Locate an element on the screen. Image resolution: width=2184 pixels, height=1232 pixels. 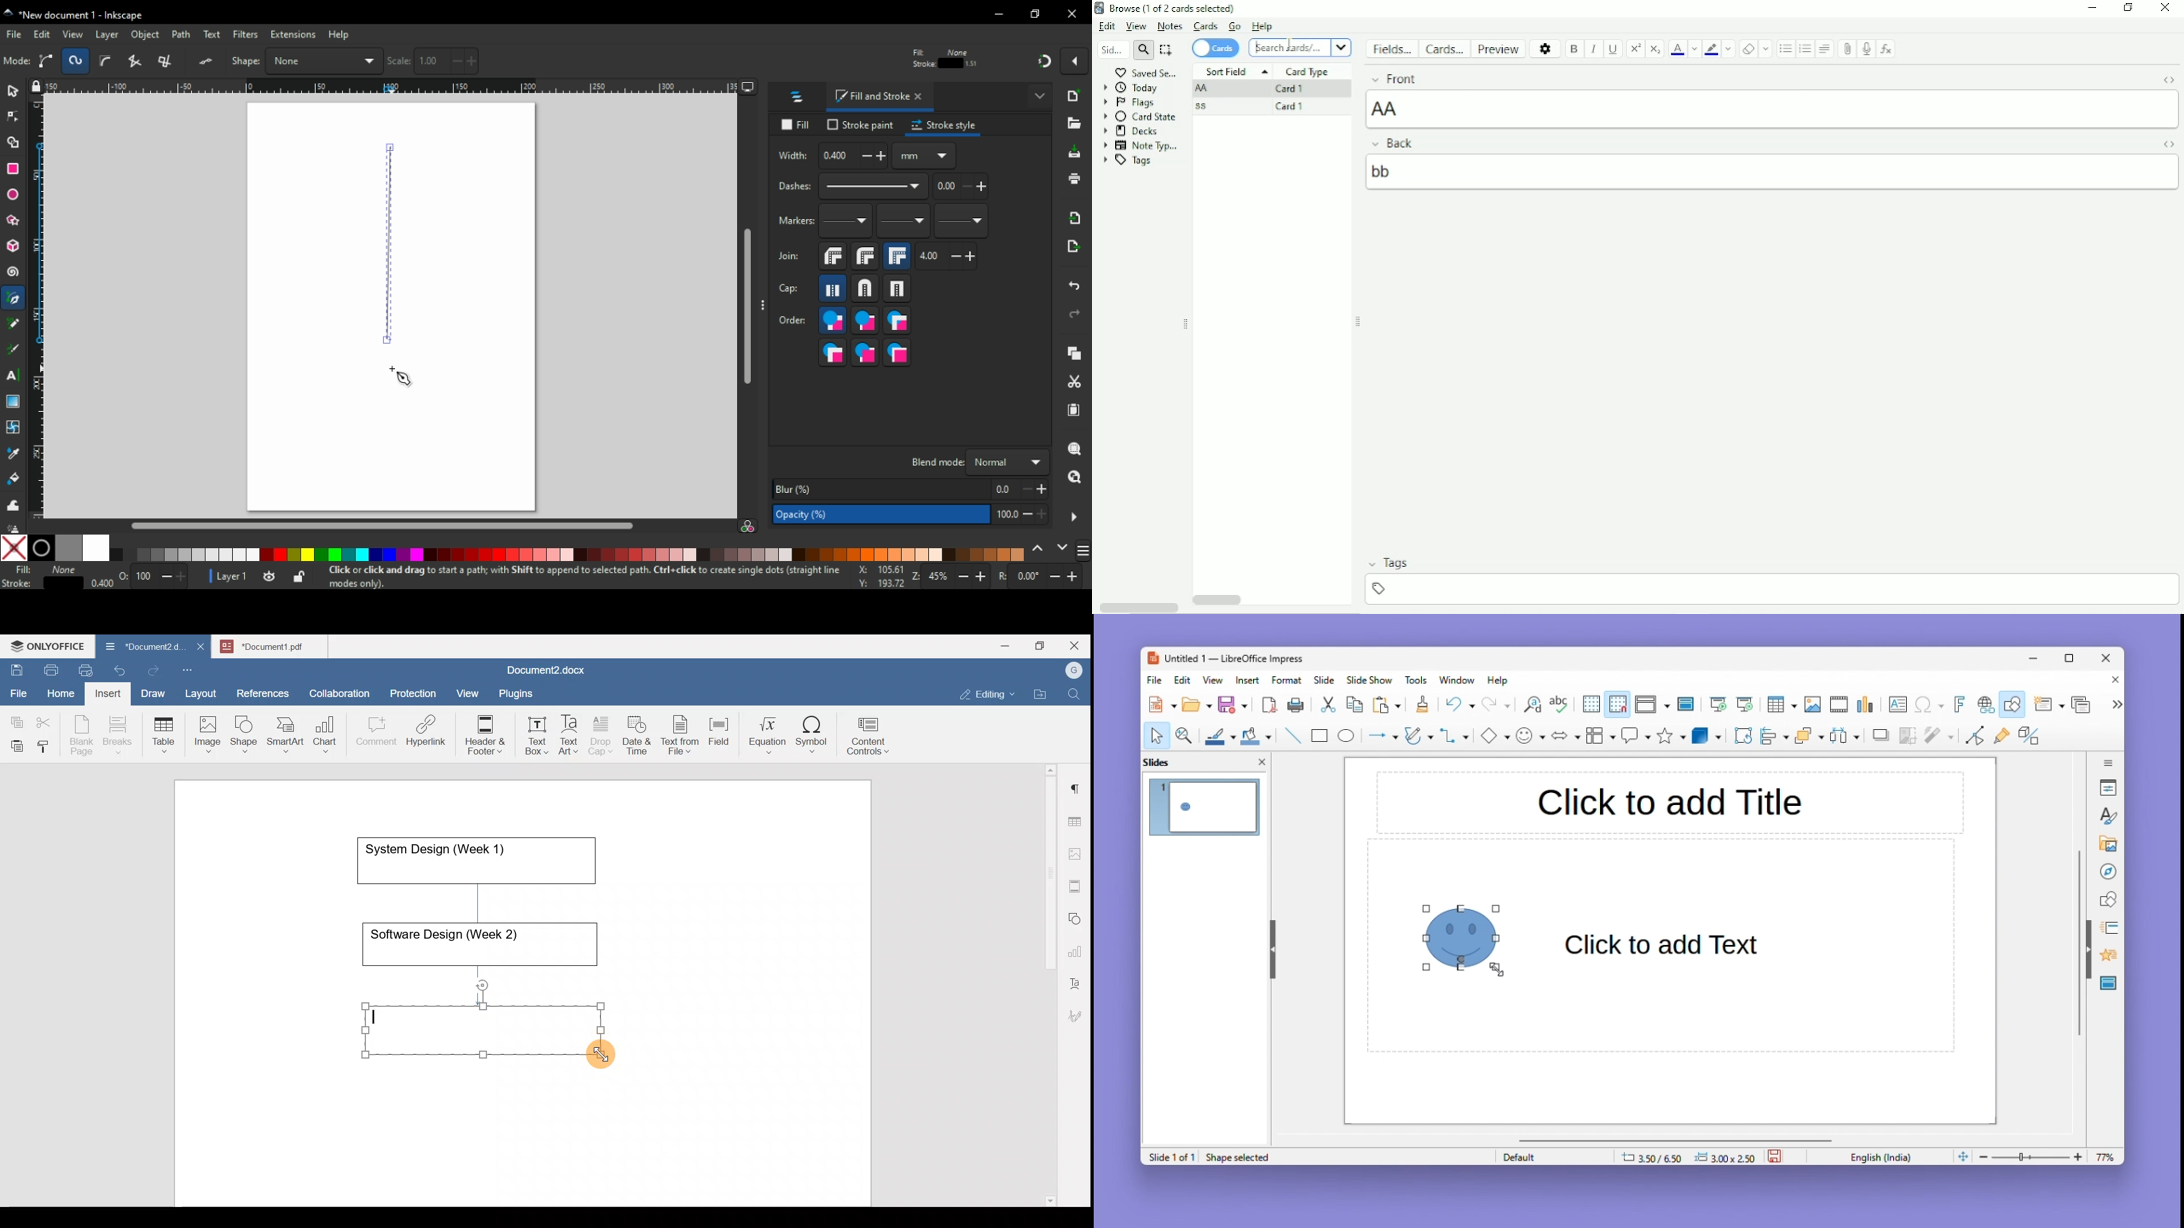
Select is located at coordinates (1168, 50).